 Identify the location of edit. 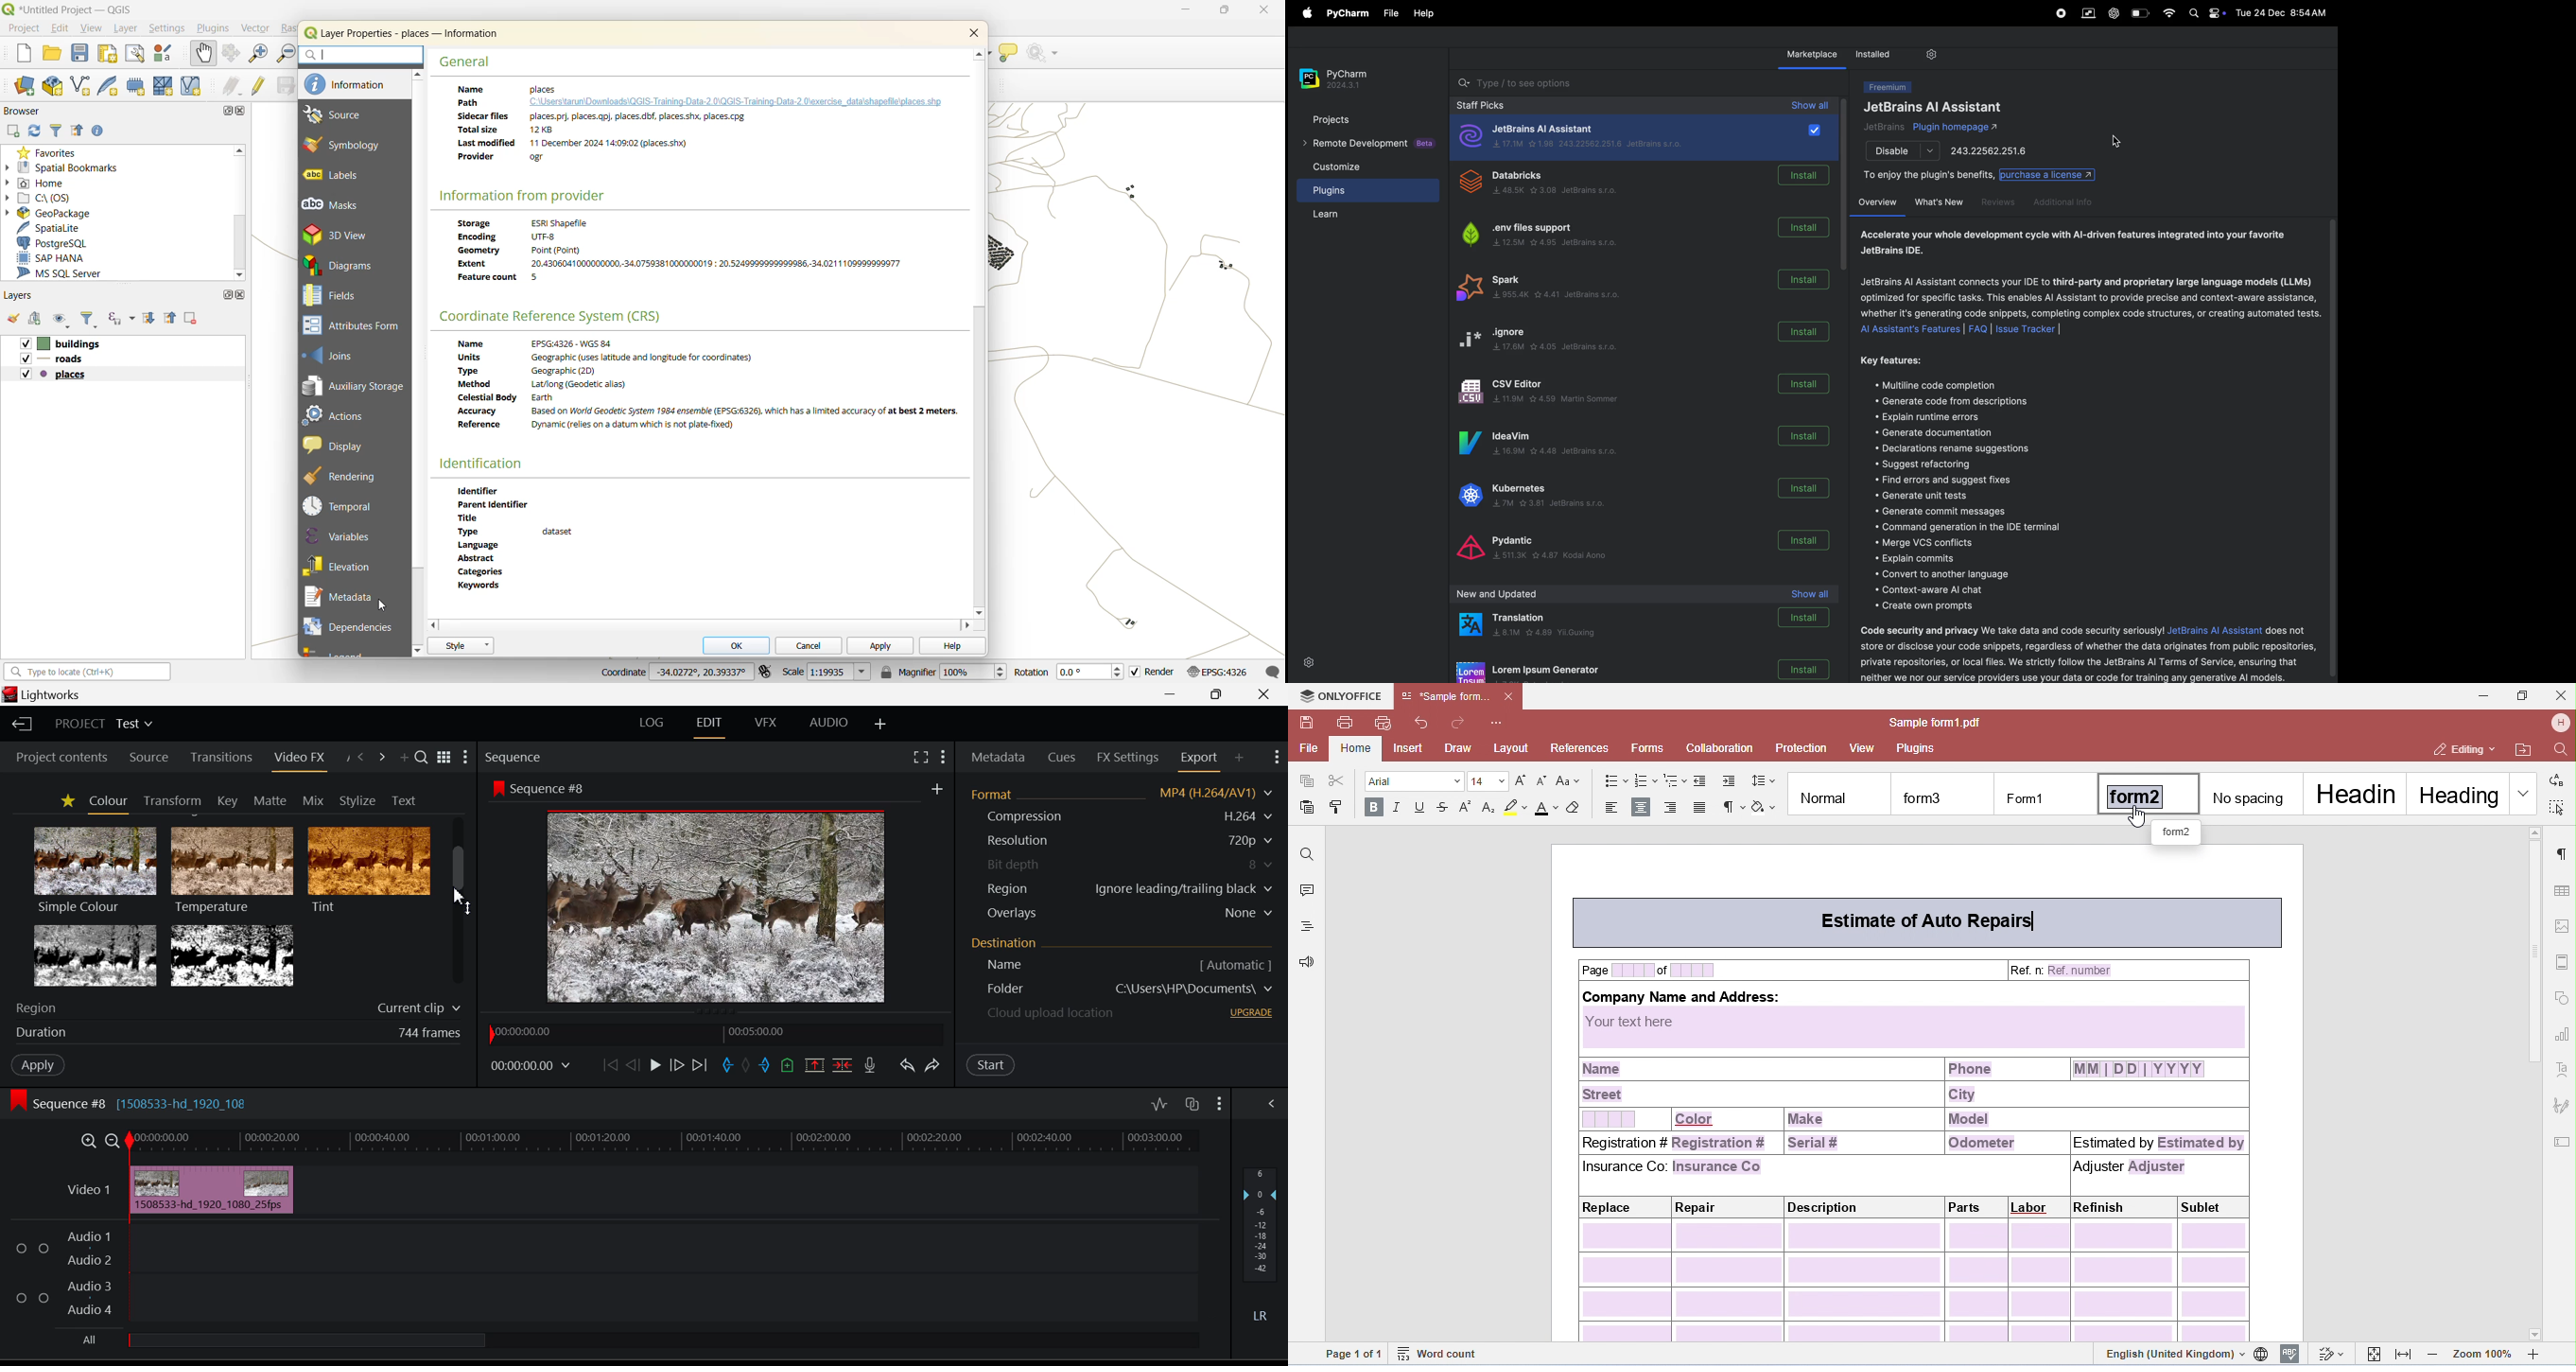
(64, 28).